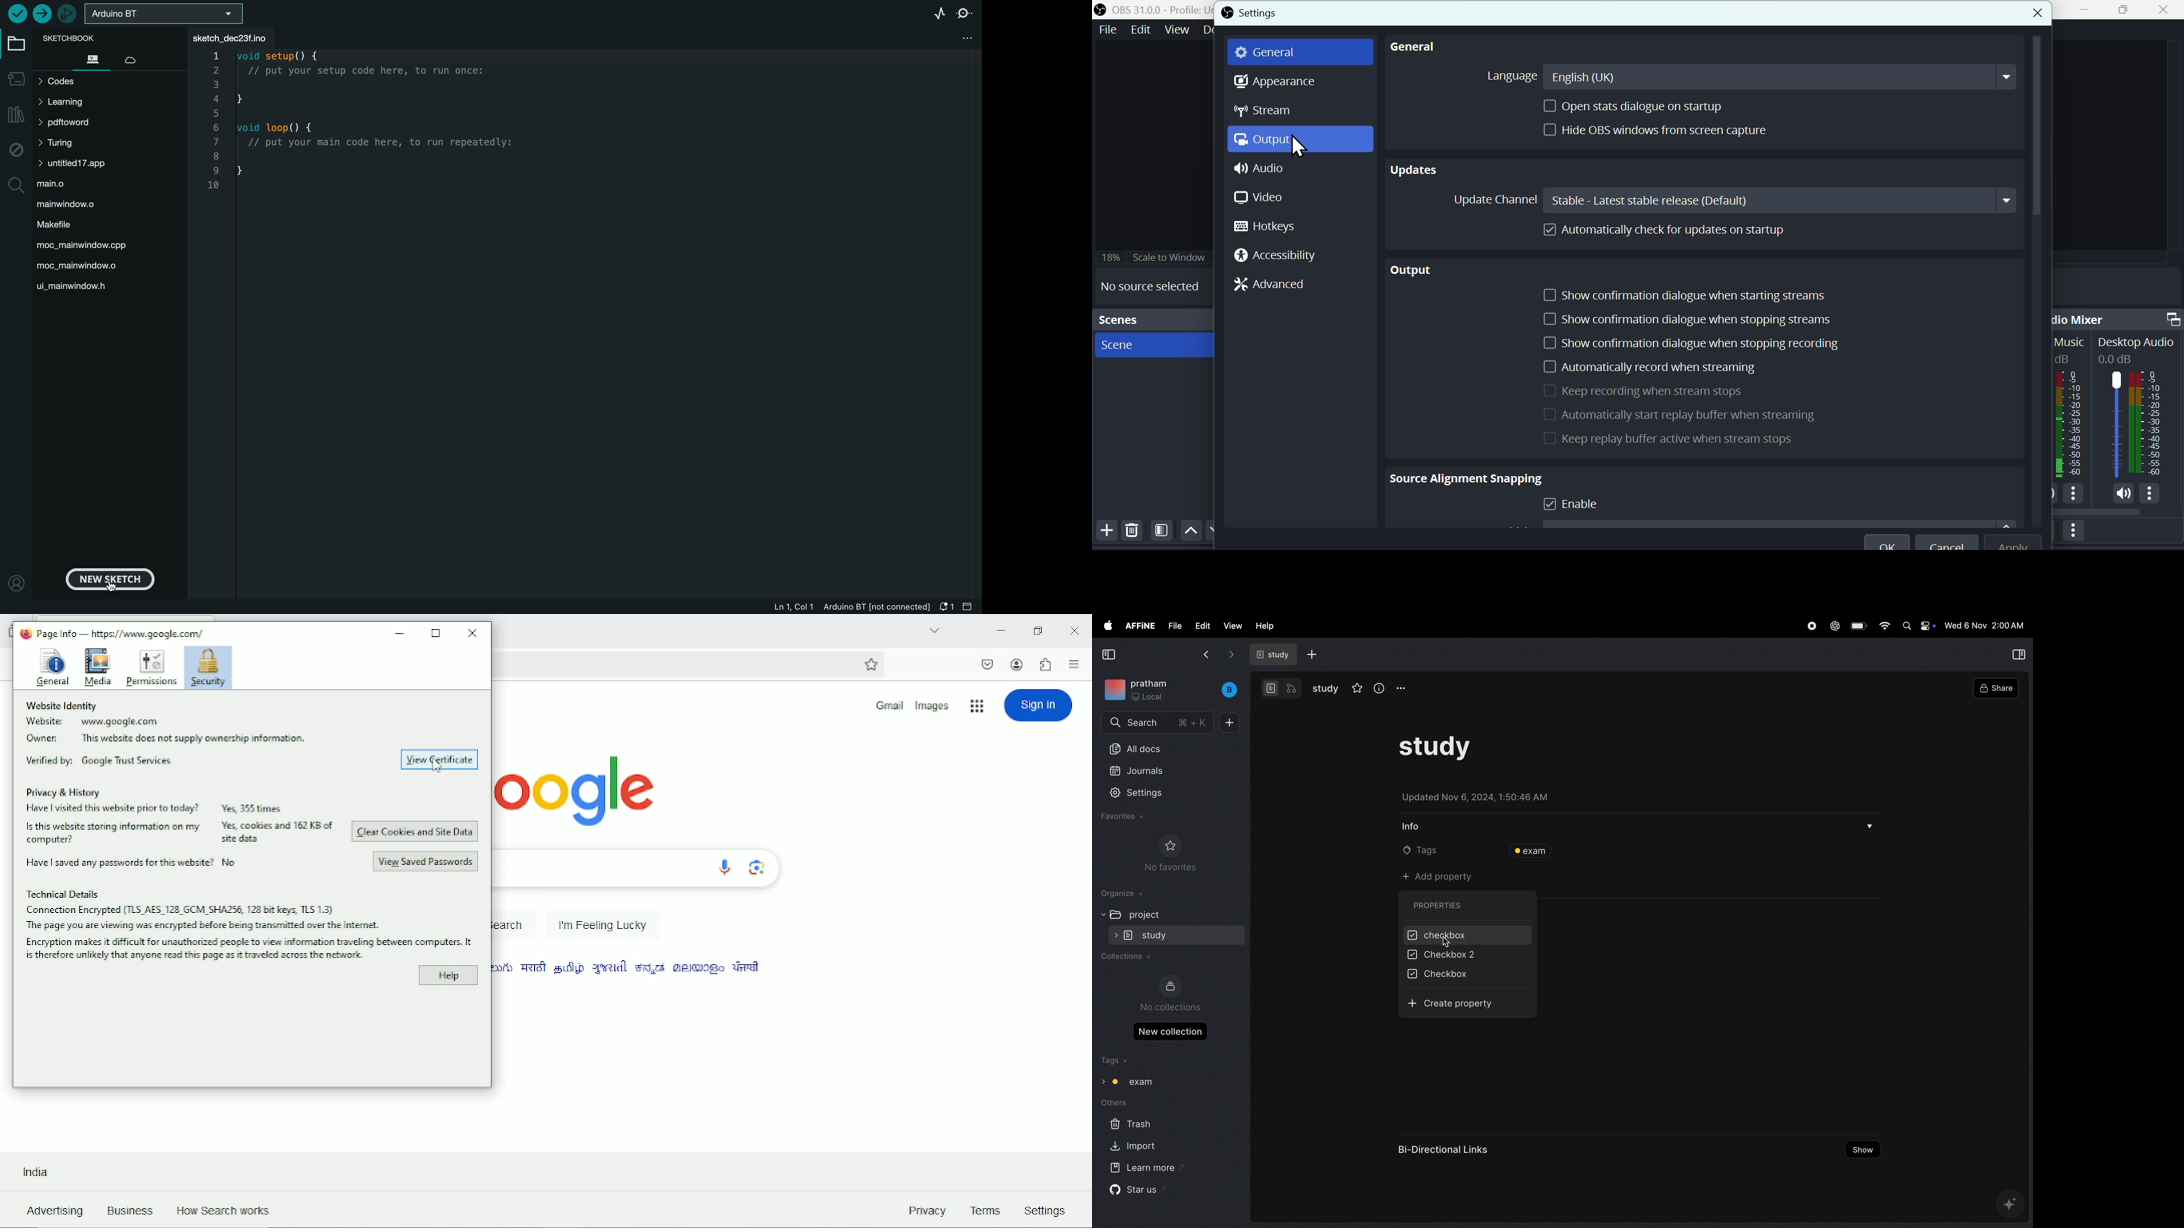 This screenshot has width=2184, height=1232. Describe the element at coordinates (531, 967) in the screenshot. I see `language` at that location.